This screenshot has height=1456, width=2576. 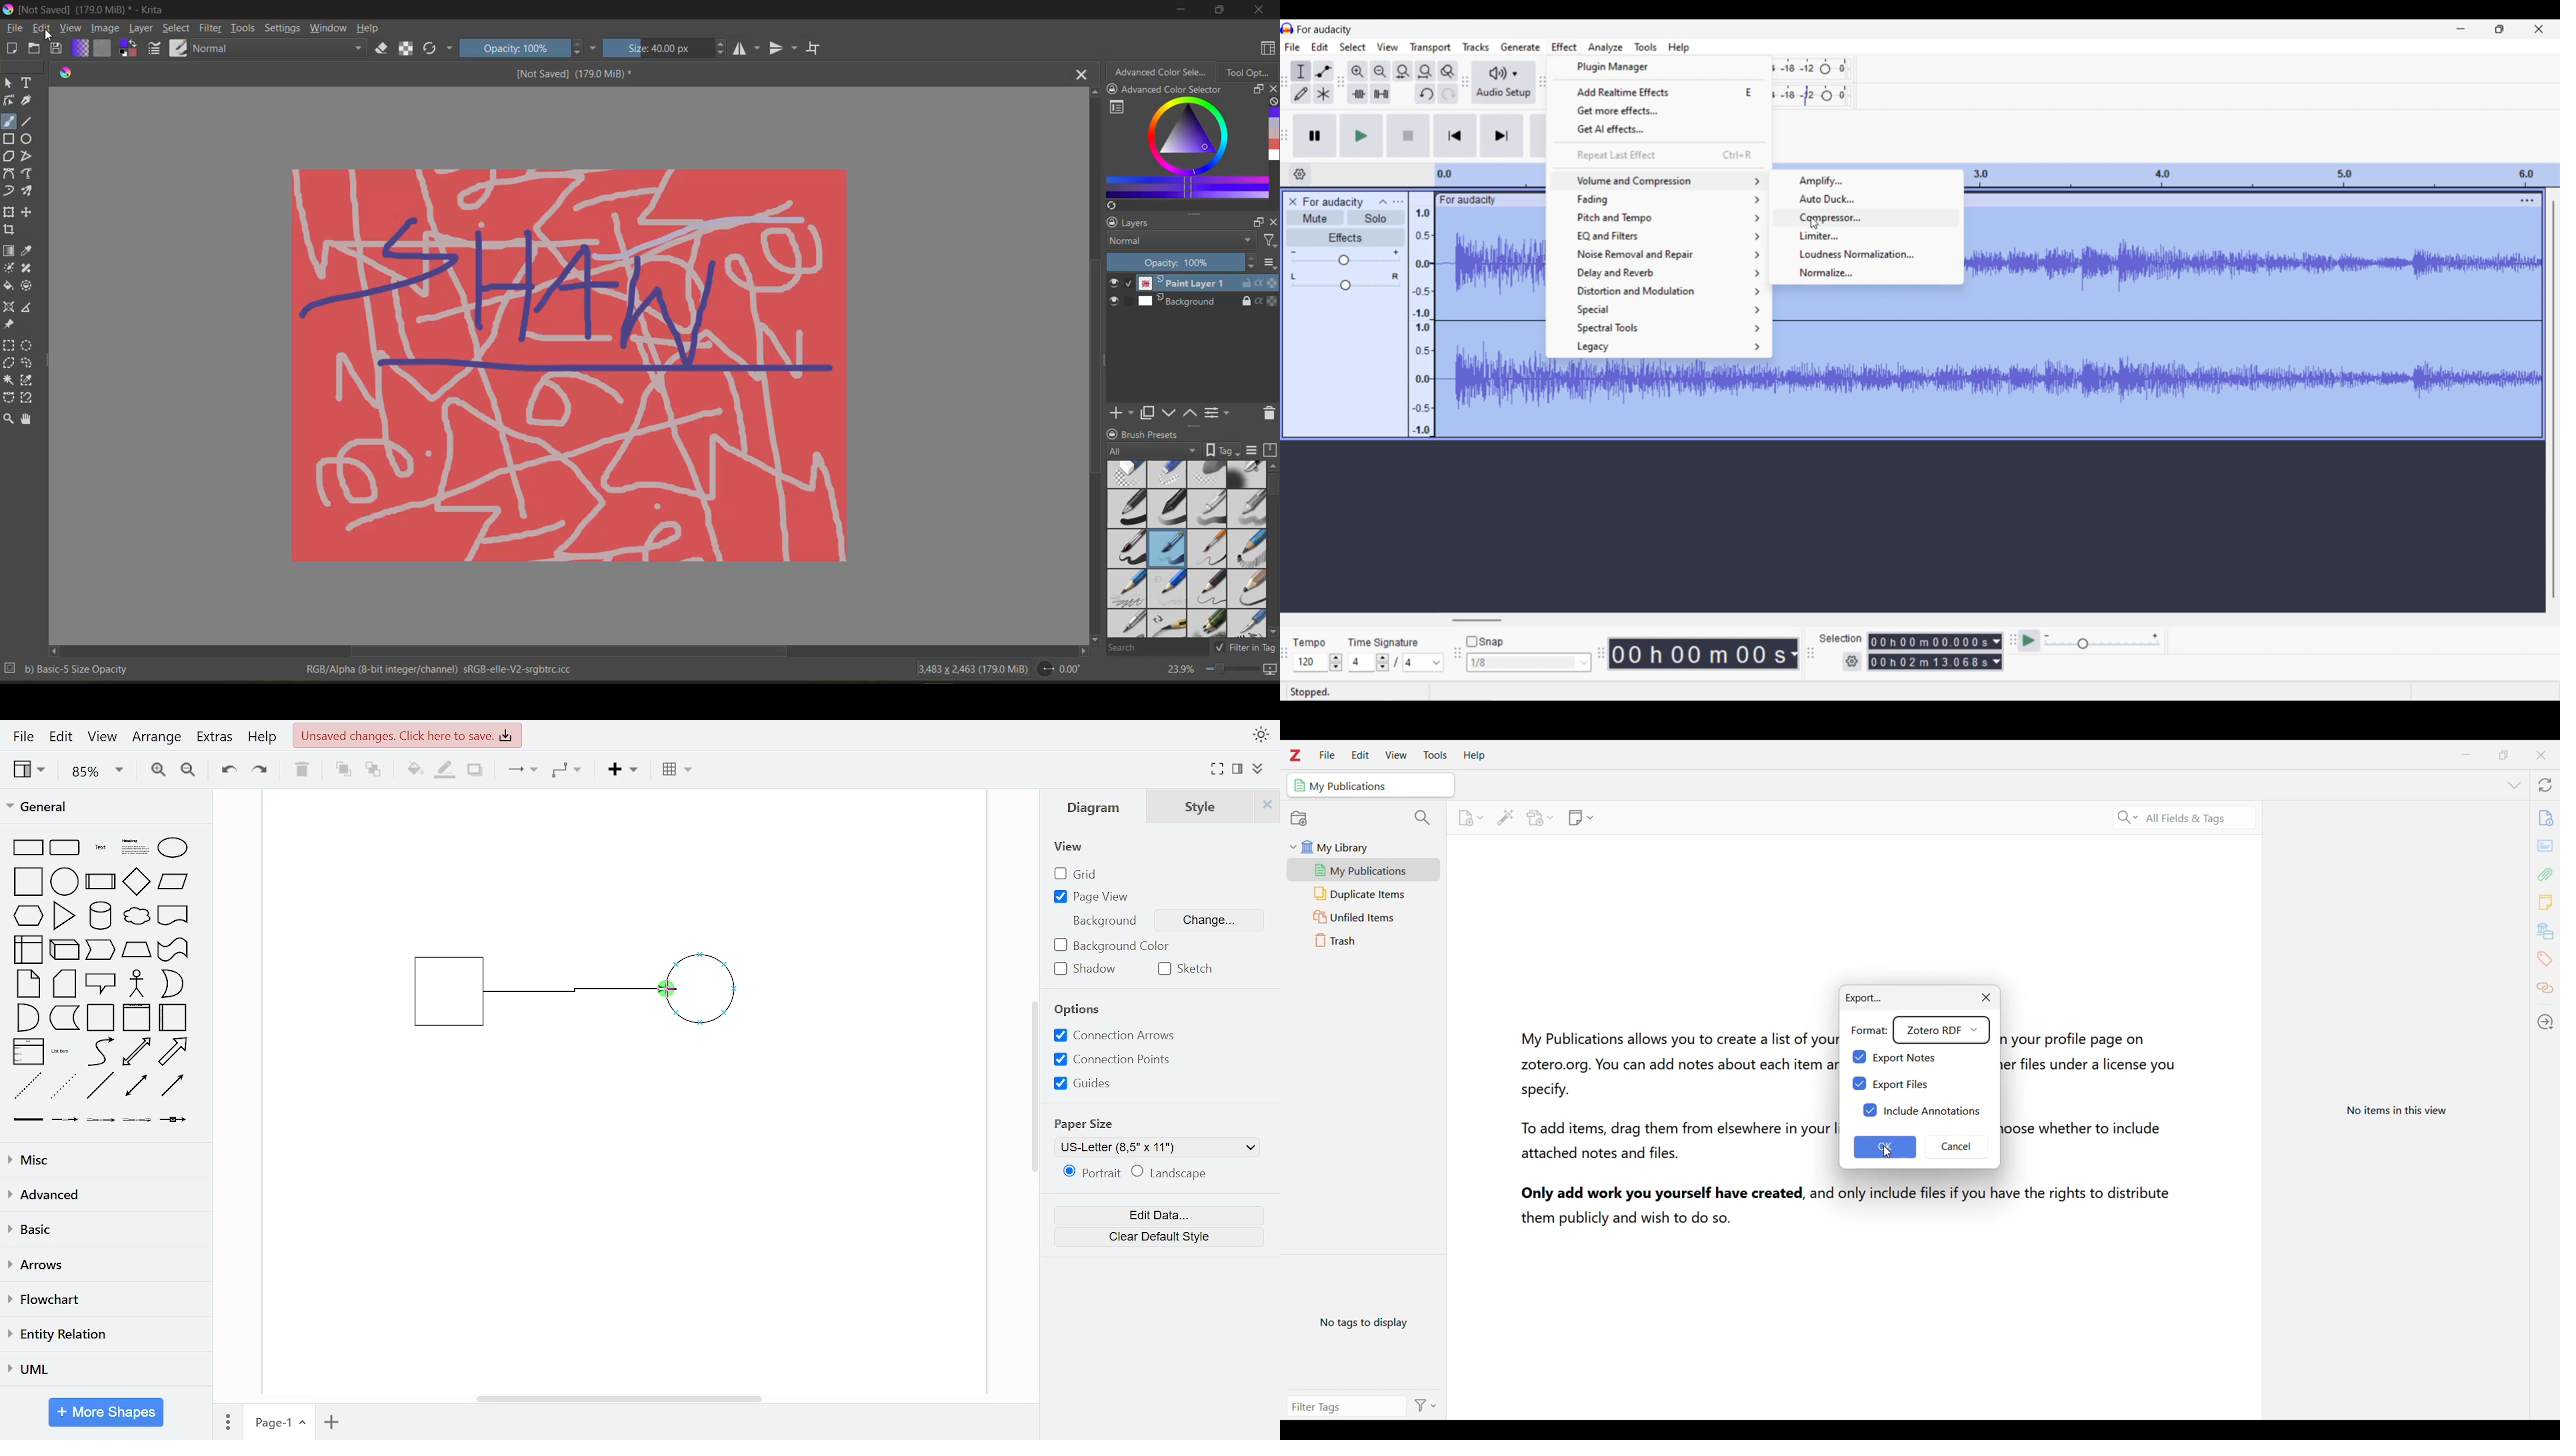 What do you see at coordinates (9, 101) in the screenshot?
I see `edit shapes tool` at bounding box center [9, 101].